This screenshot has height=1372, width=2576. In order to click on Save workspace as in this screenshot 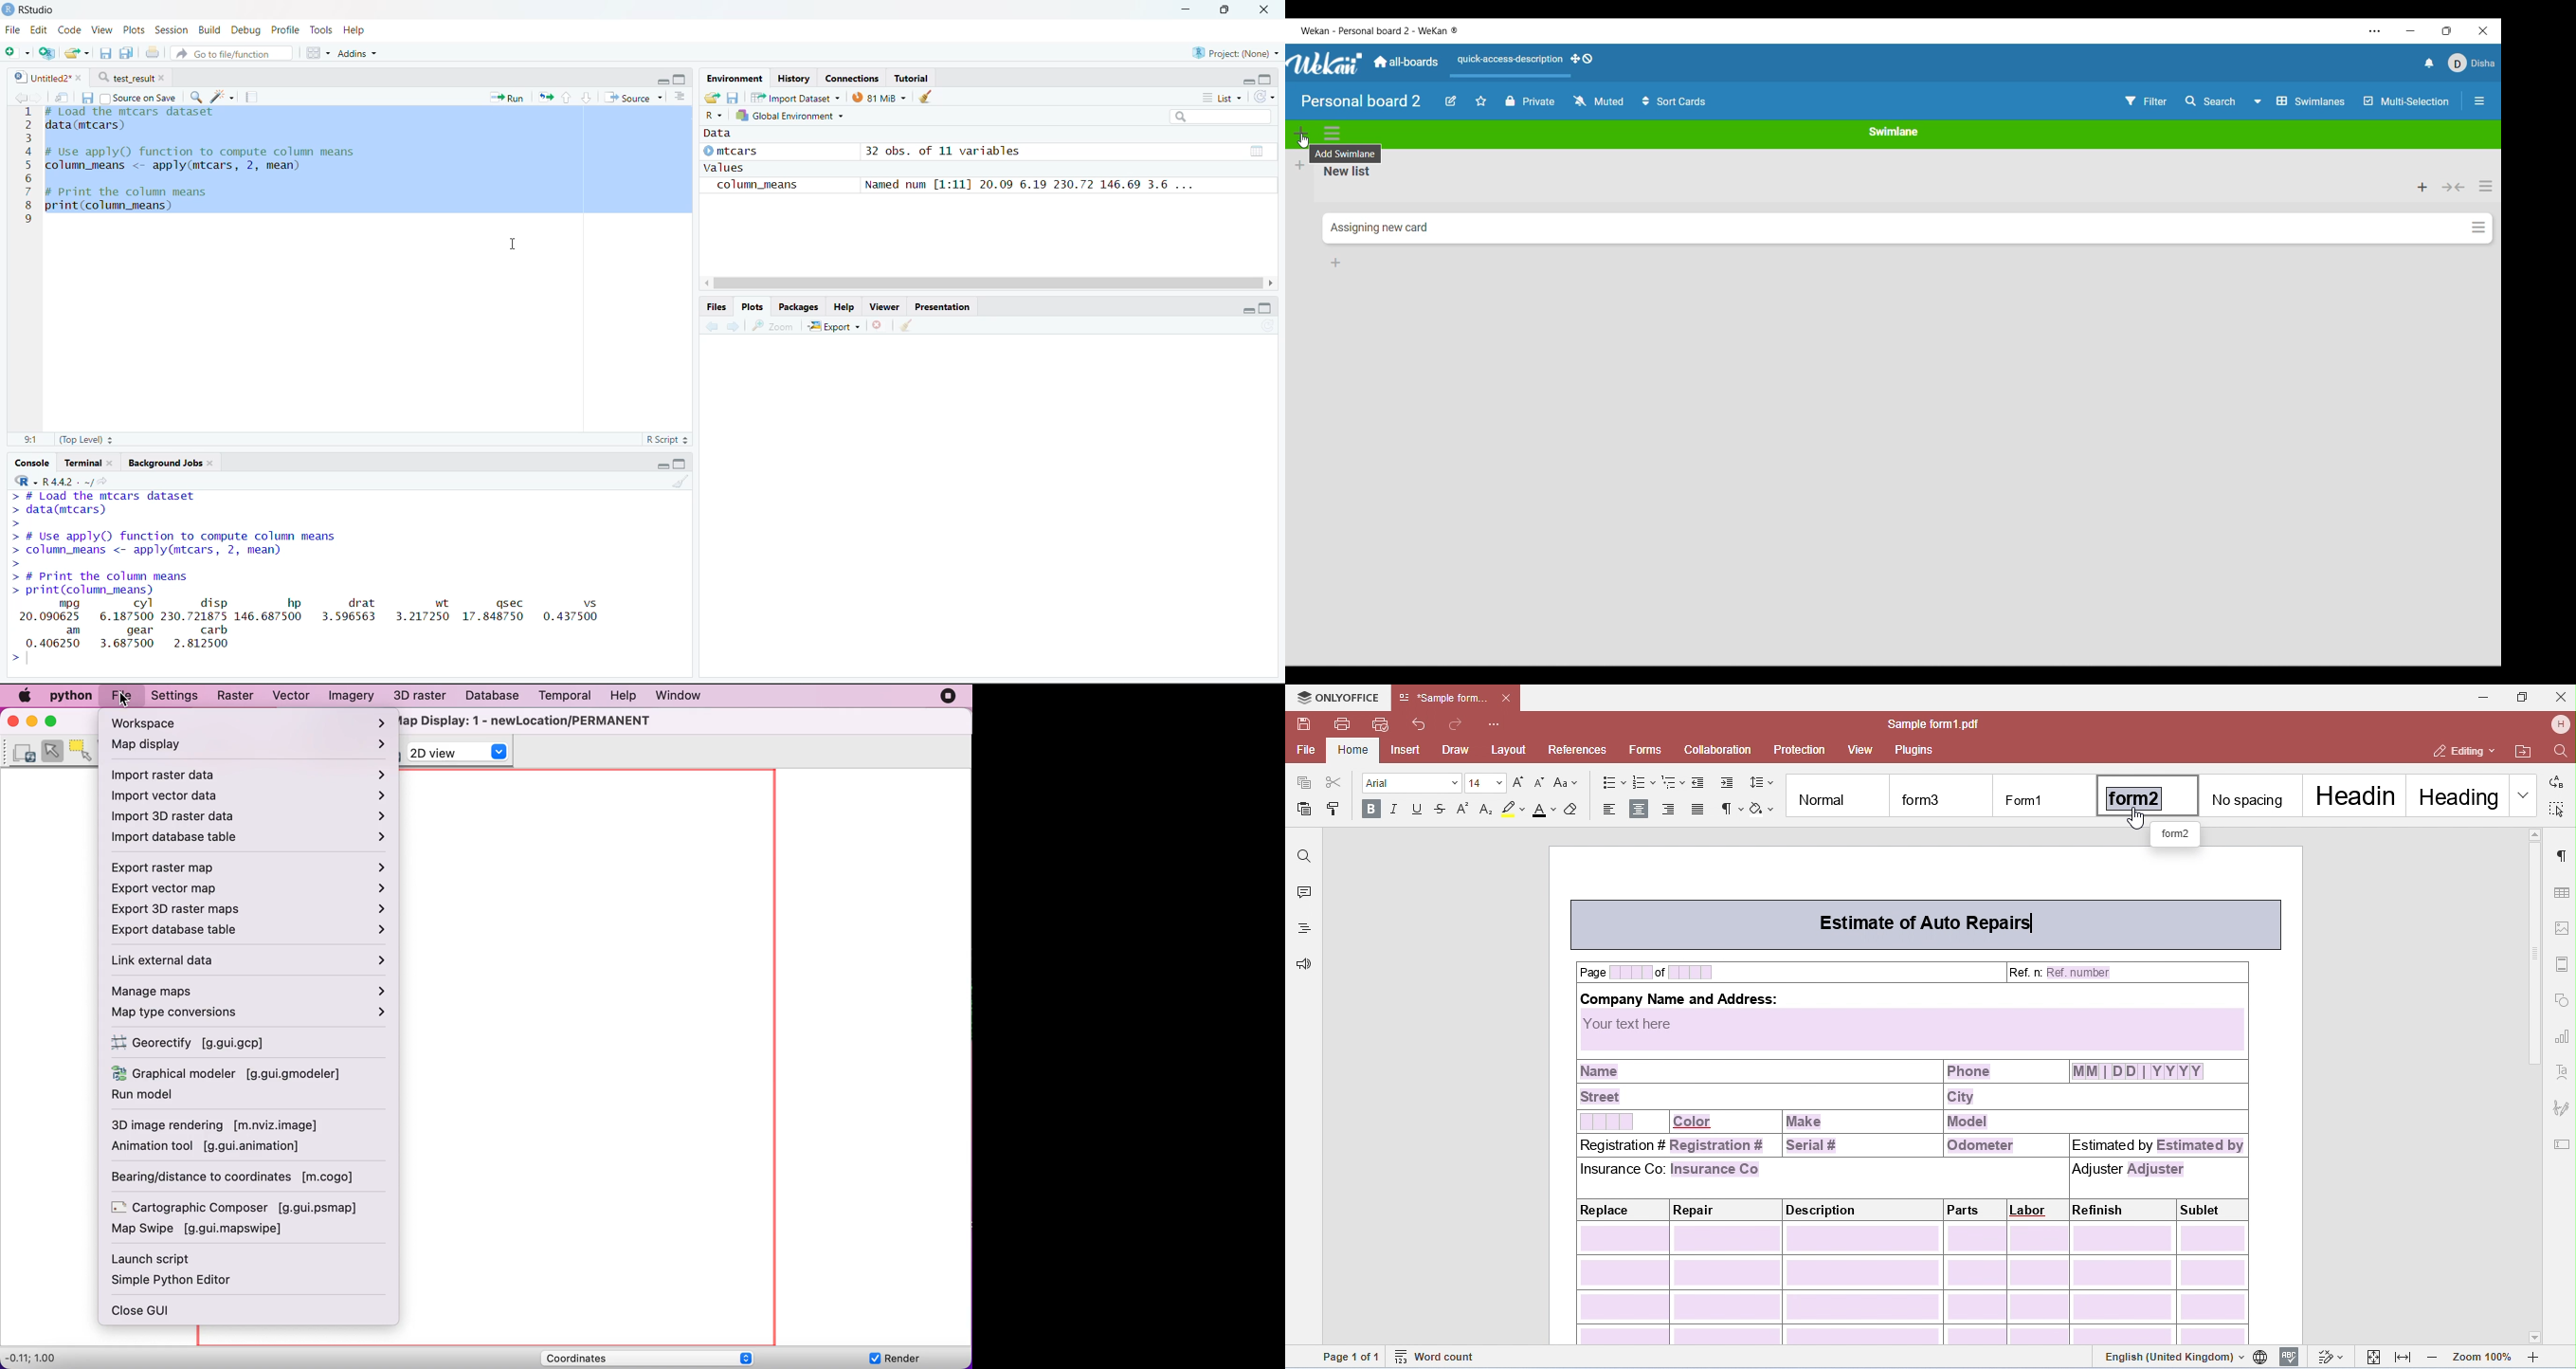, I will do `click(734, 96)`.